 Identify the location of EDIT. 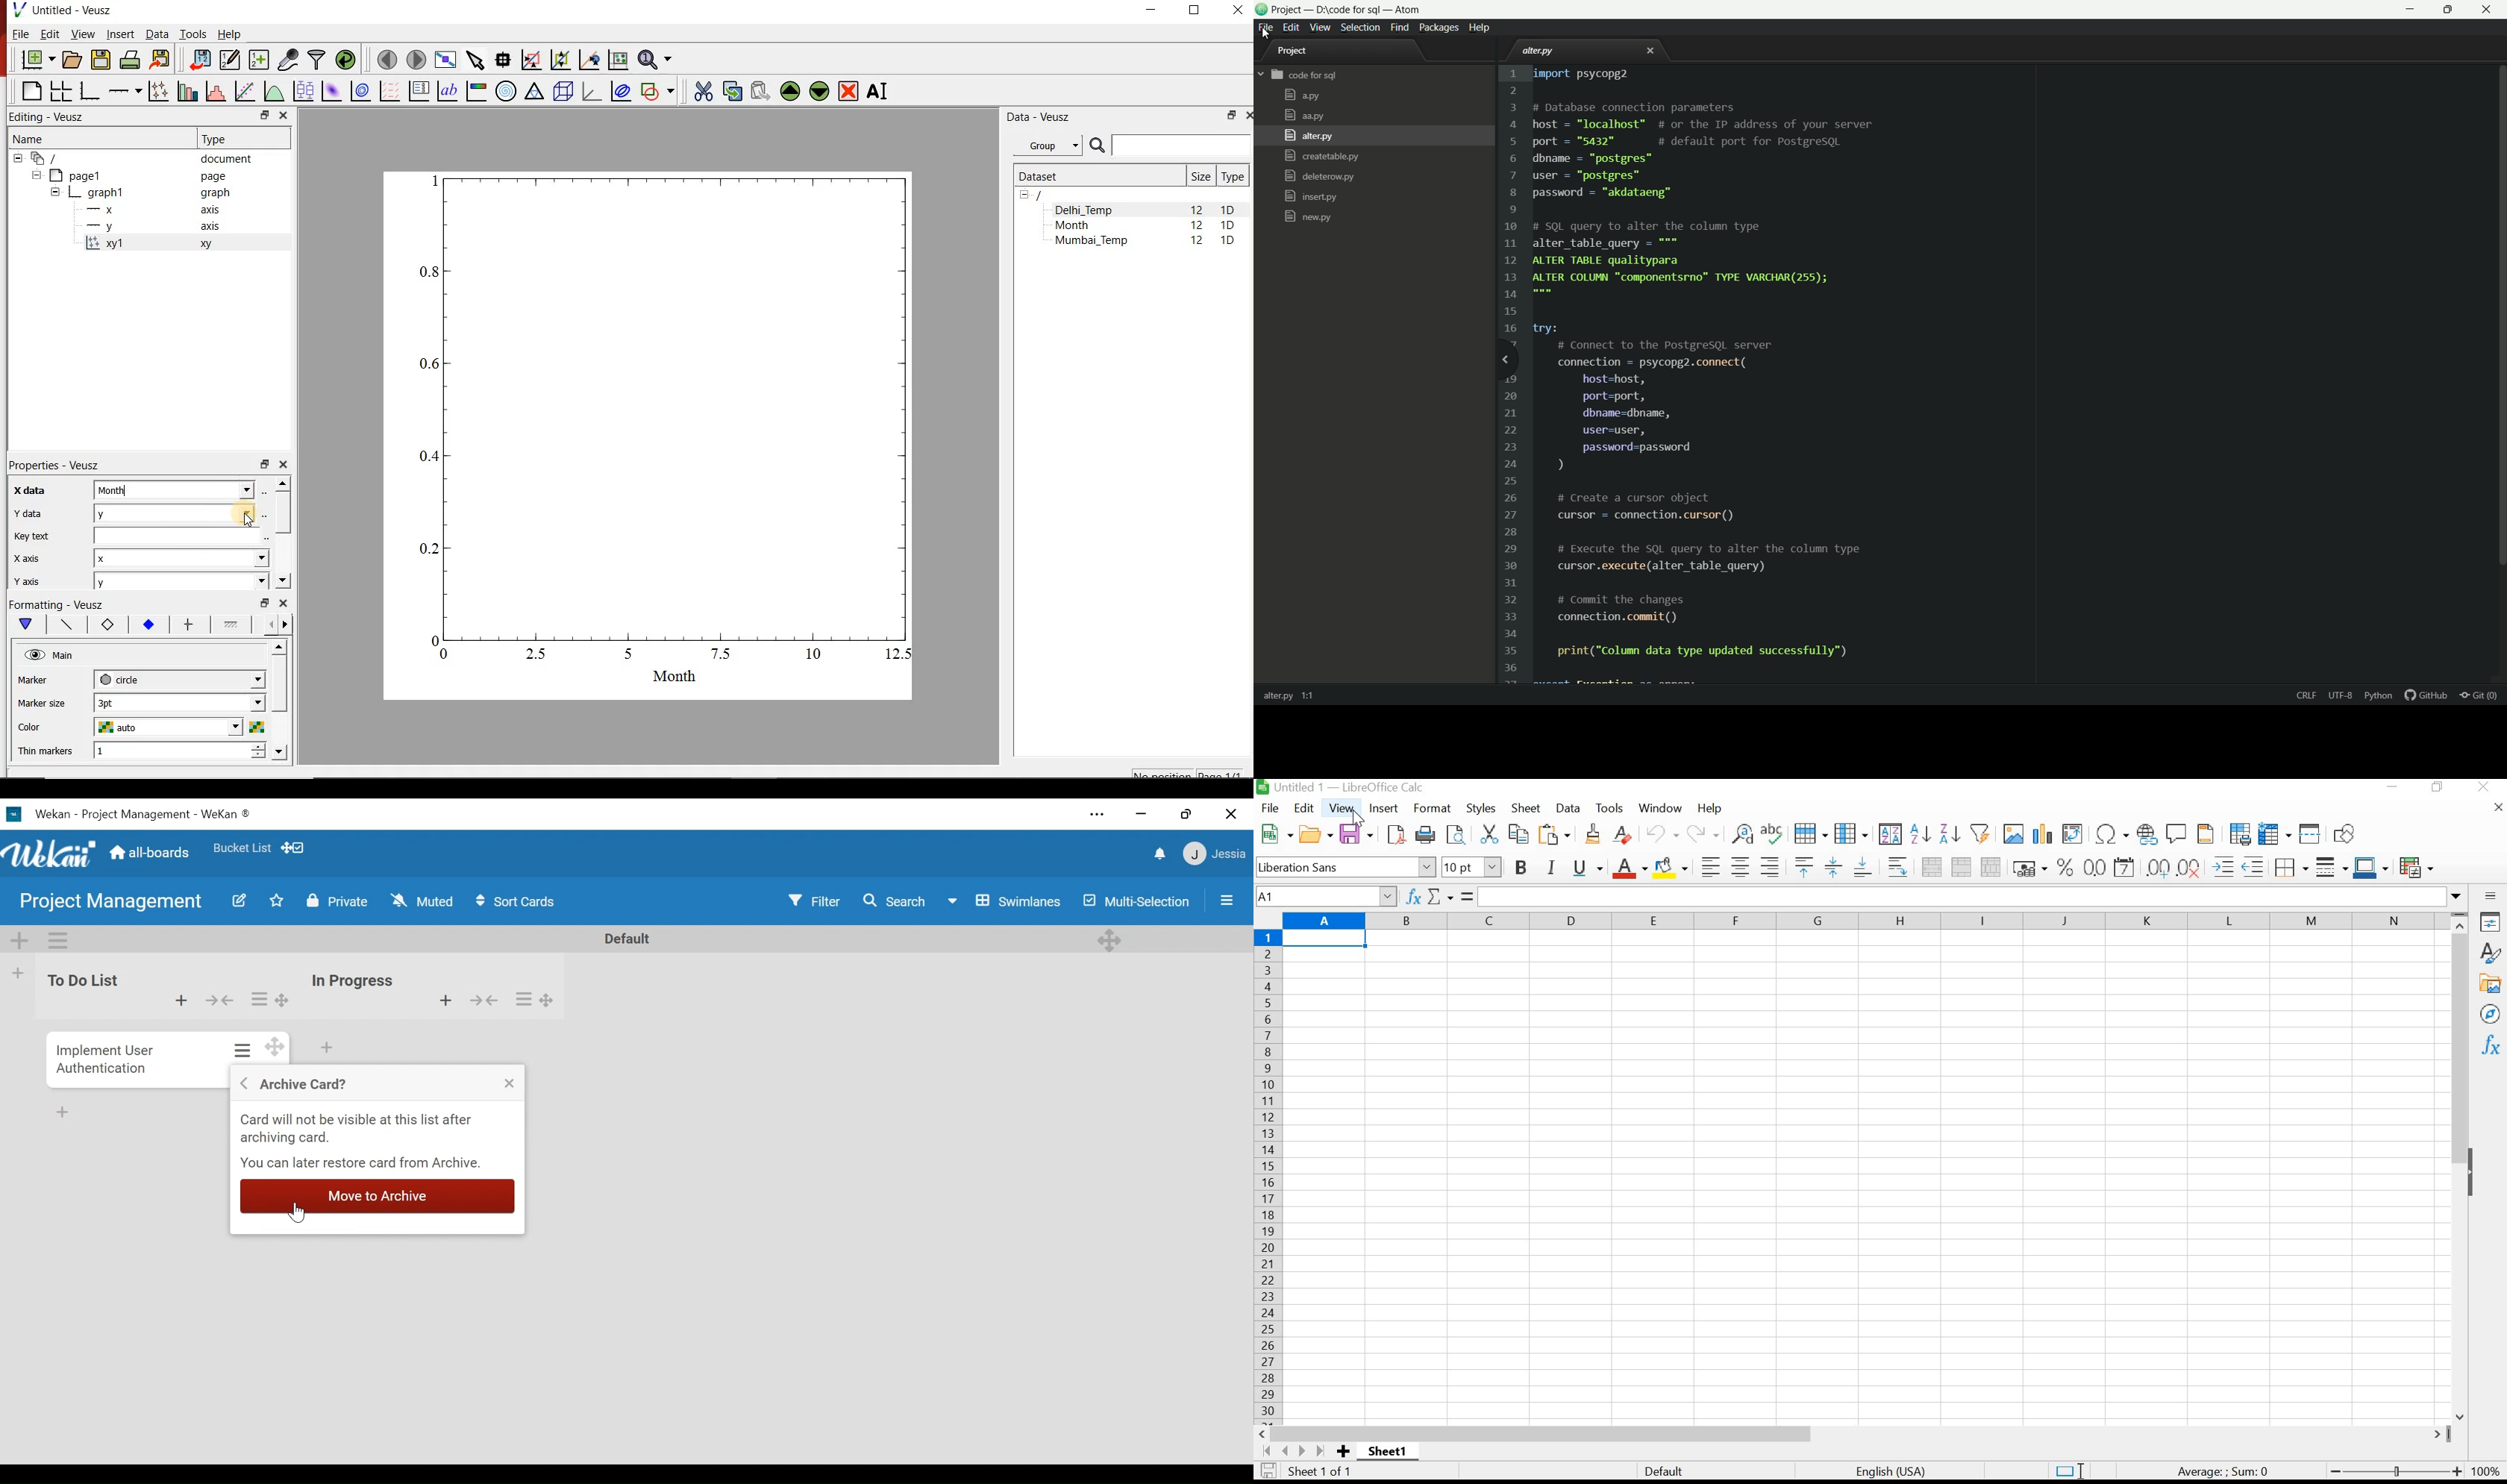
(1305, 808).